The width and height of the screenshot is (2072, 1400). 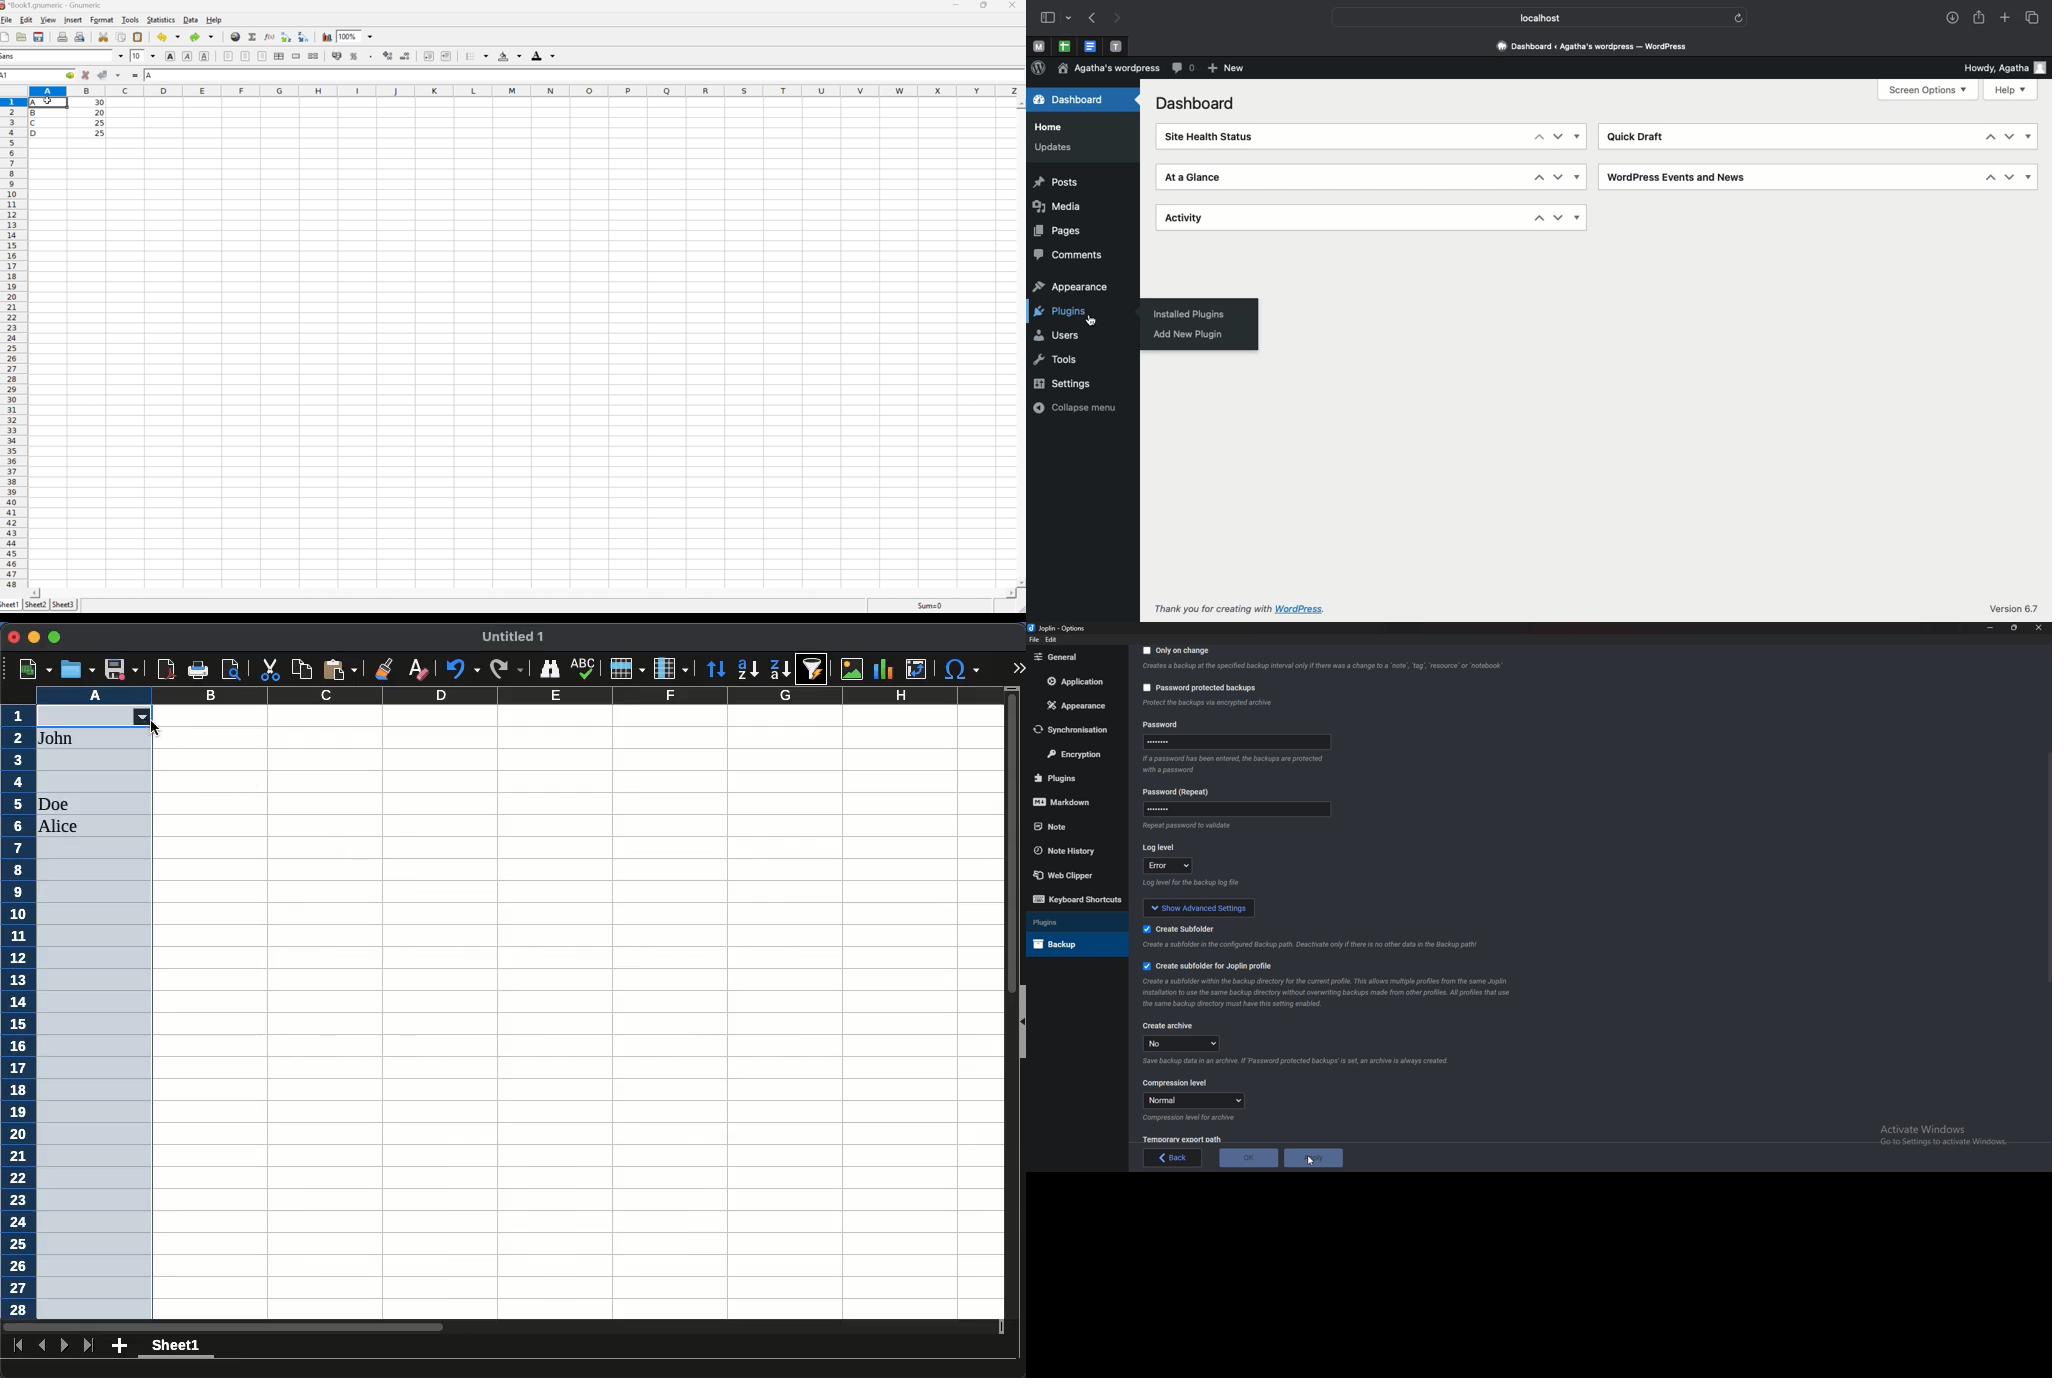 What do you see at coordinates (1072, 827) in the screenshot?
I see `note` at bounding box center [1072, 827].